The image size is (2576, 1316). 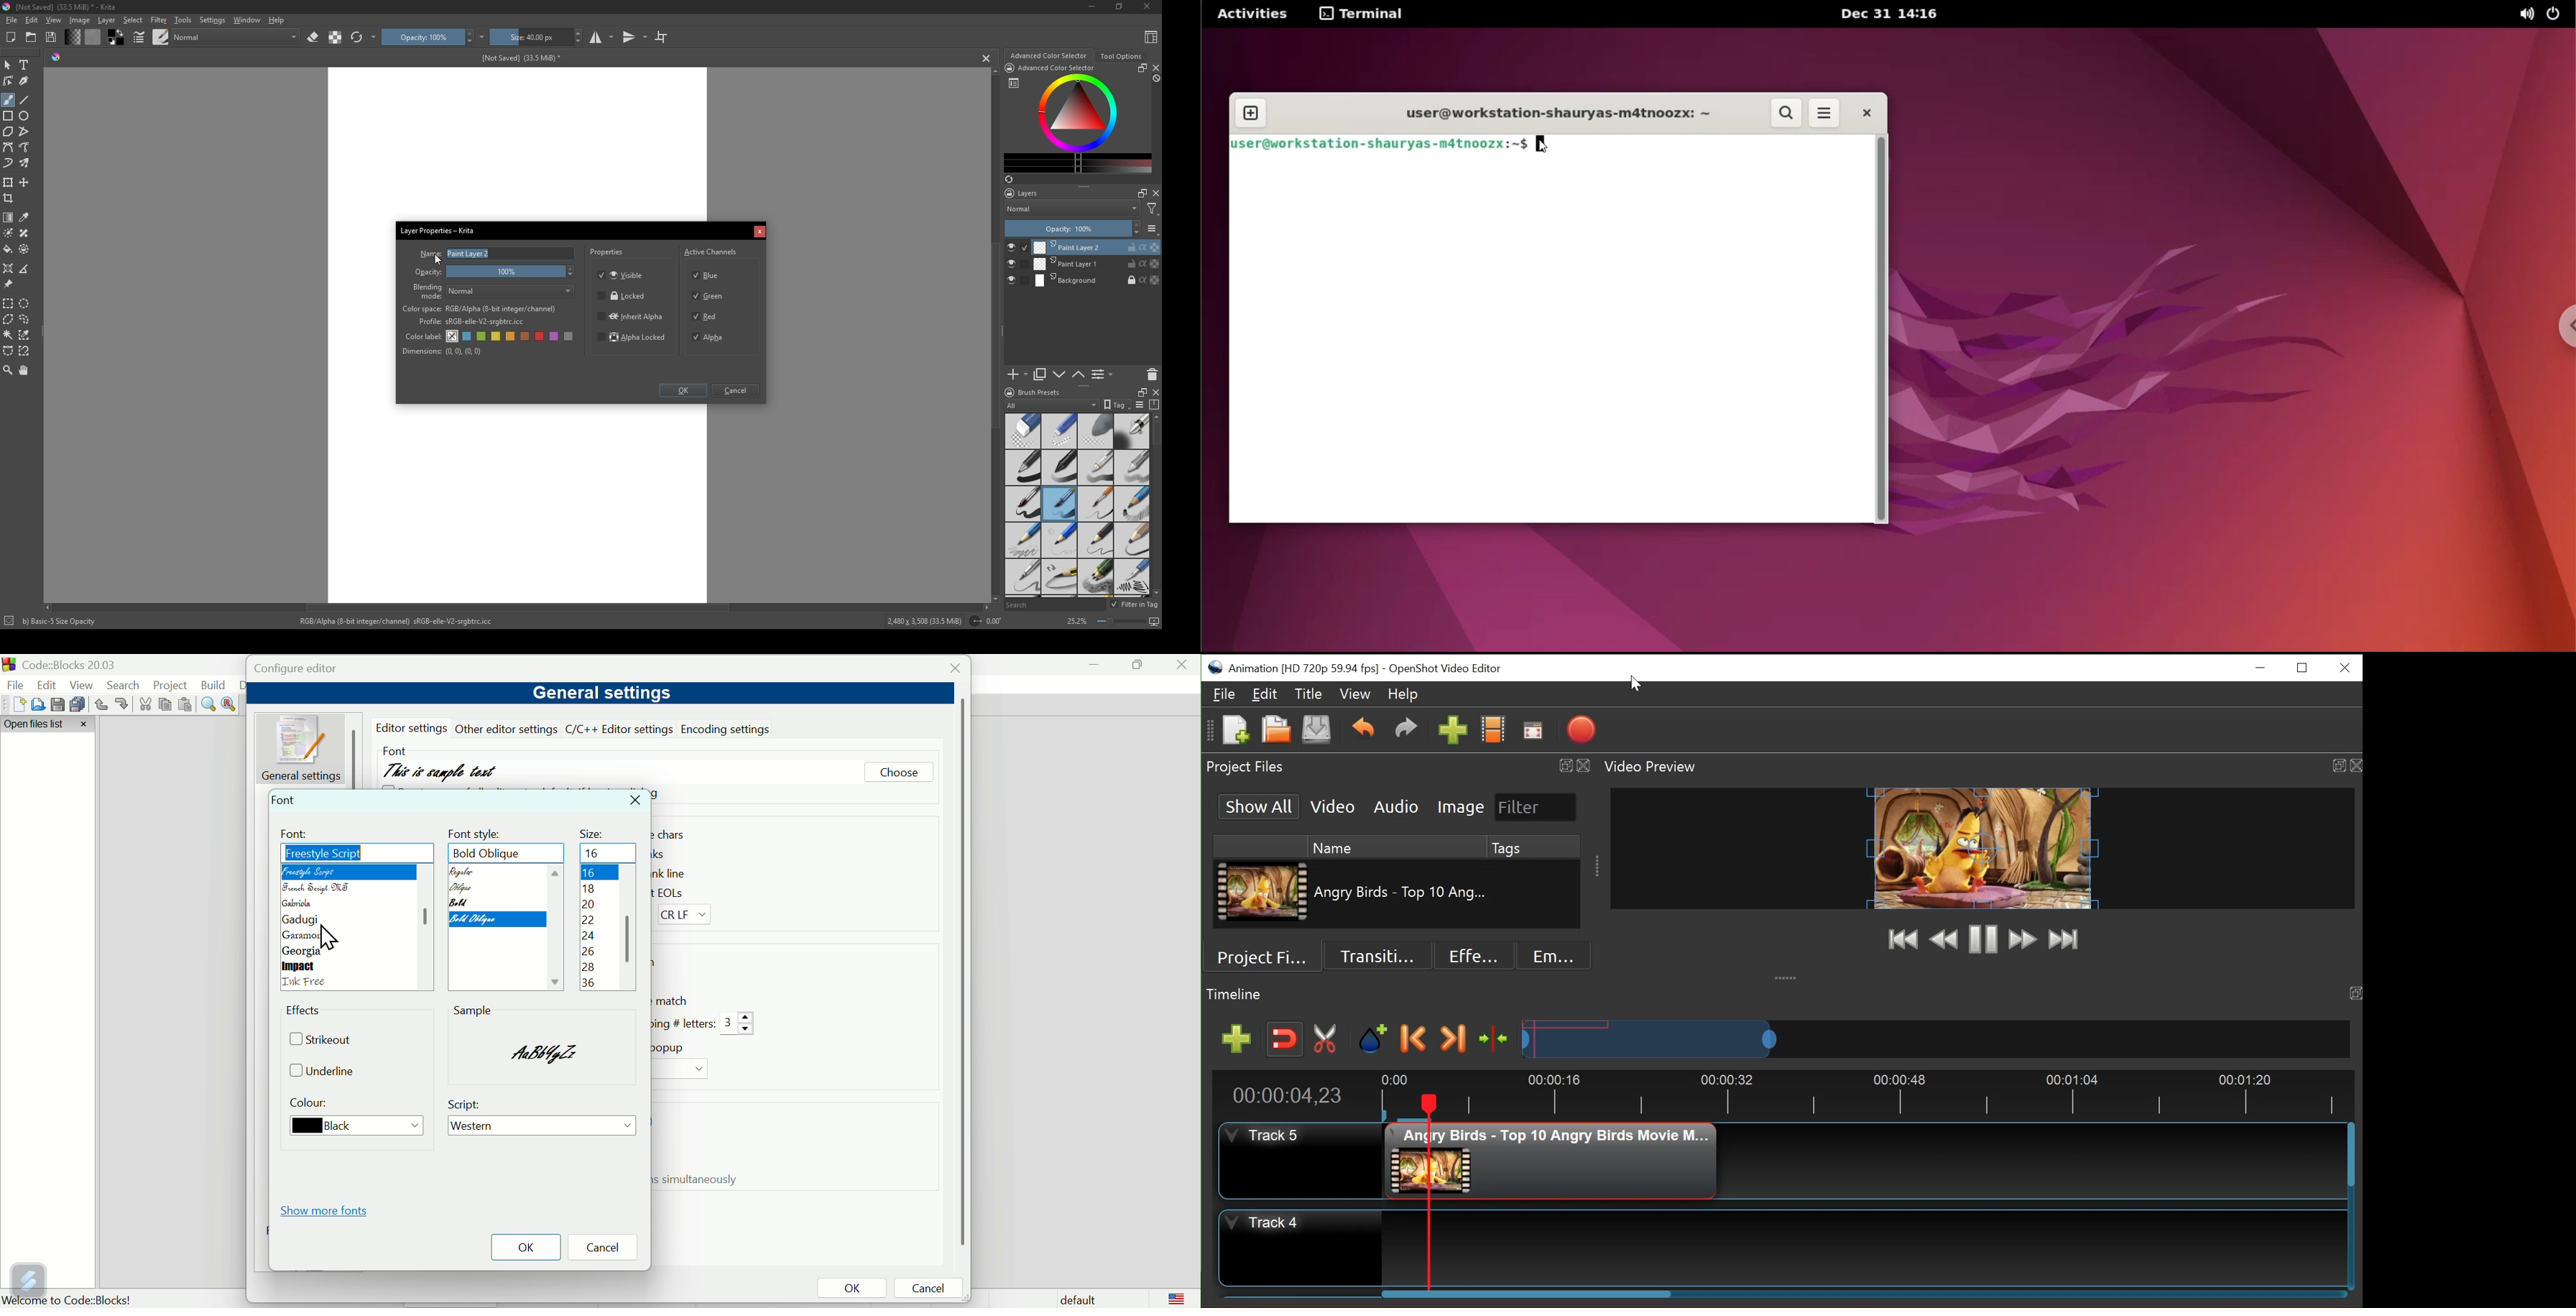 What do you see at coordinates (1253, 14) in the screenshot?
I see `Activities` at bounding box center [1253, 14].